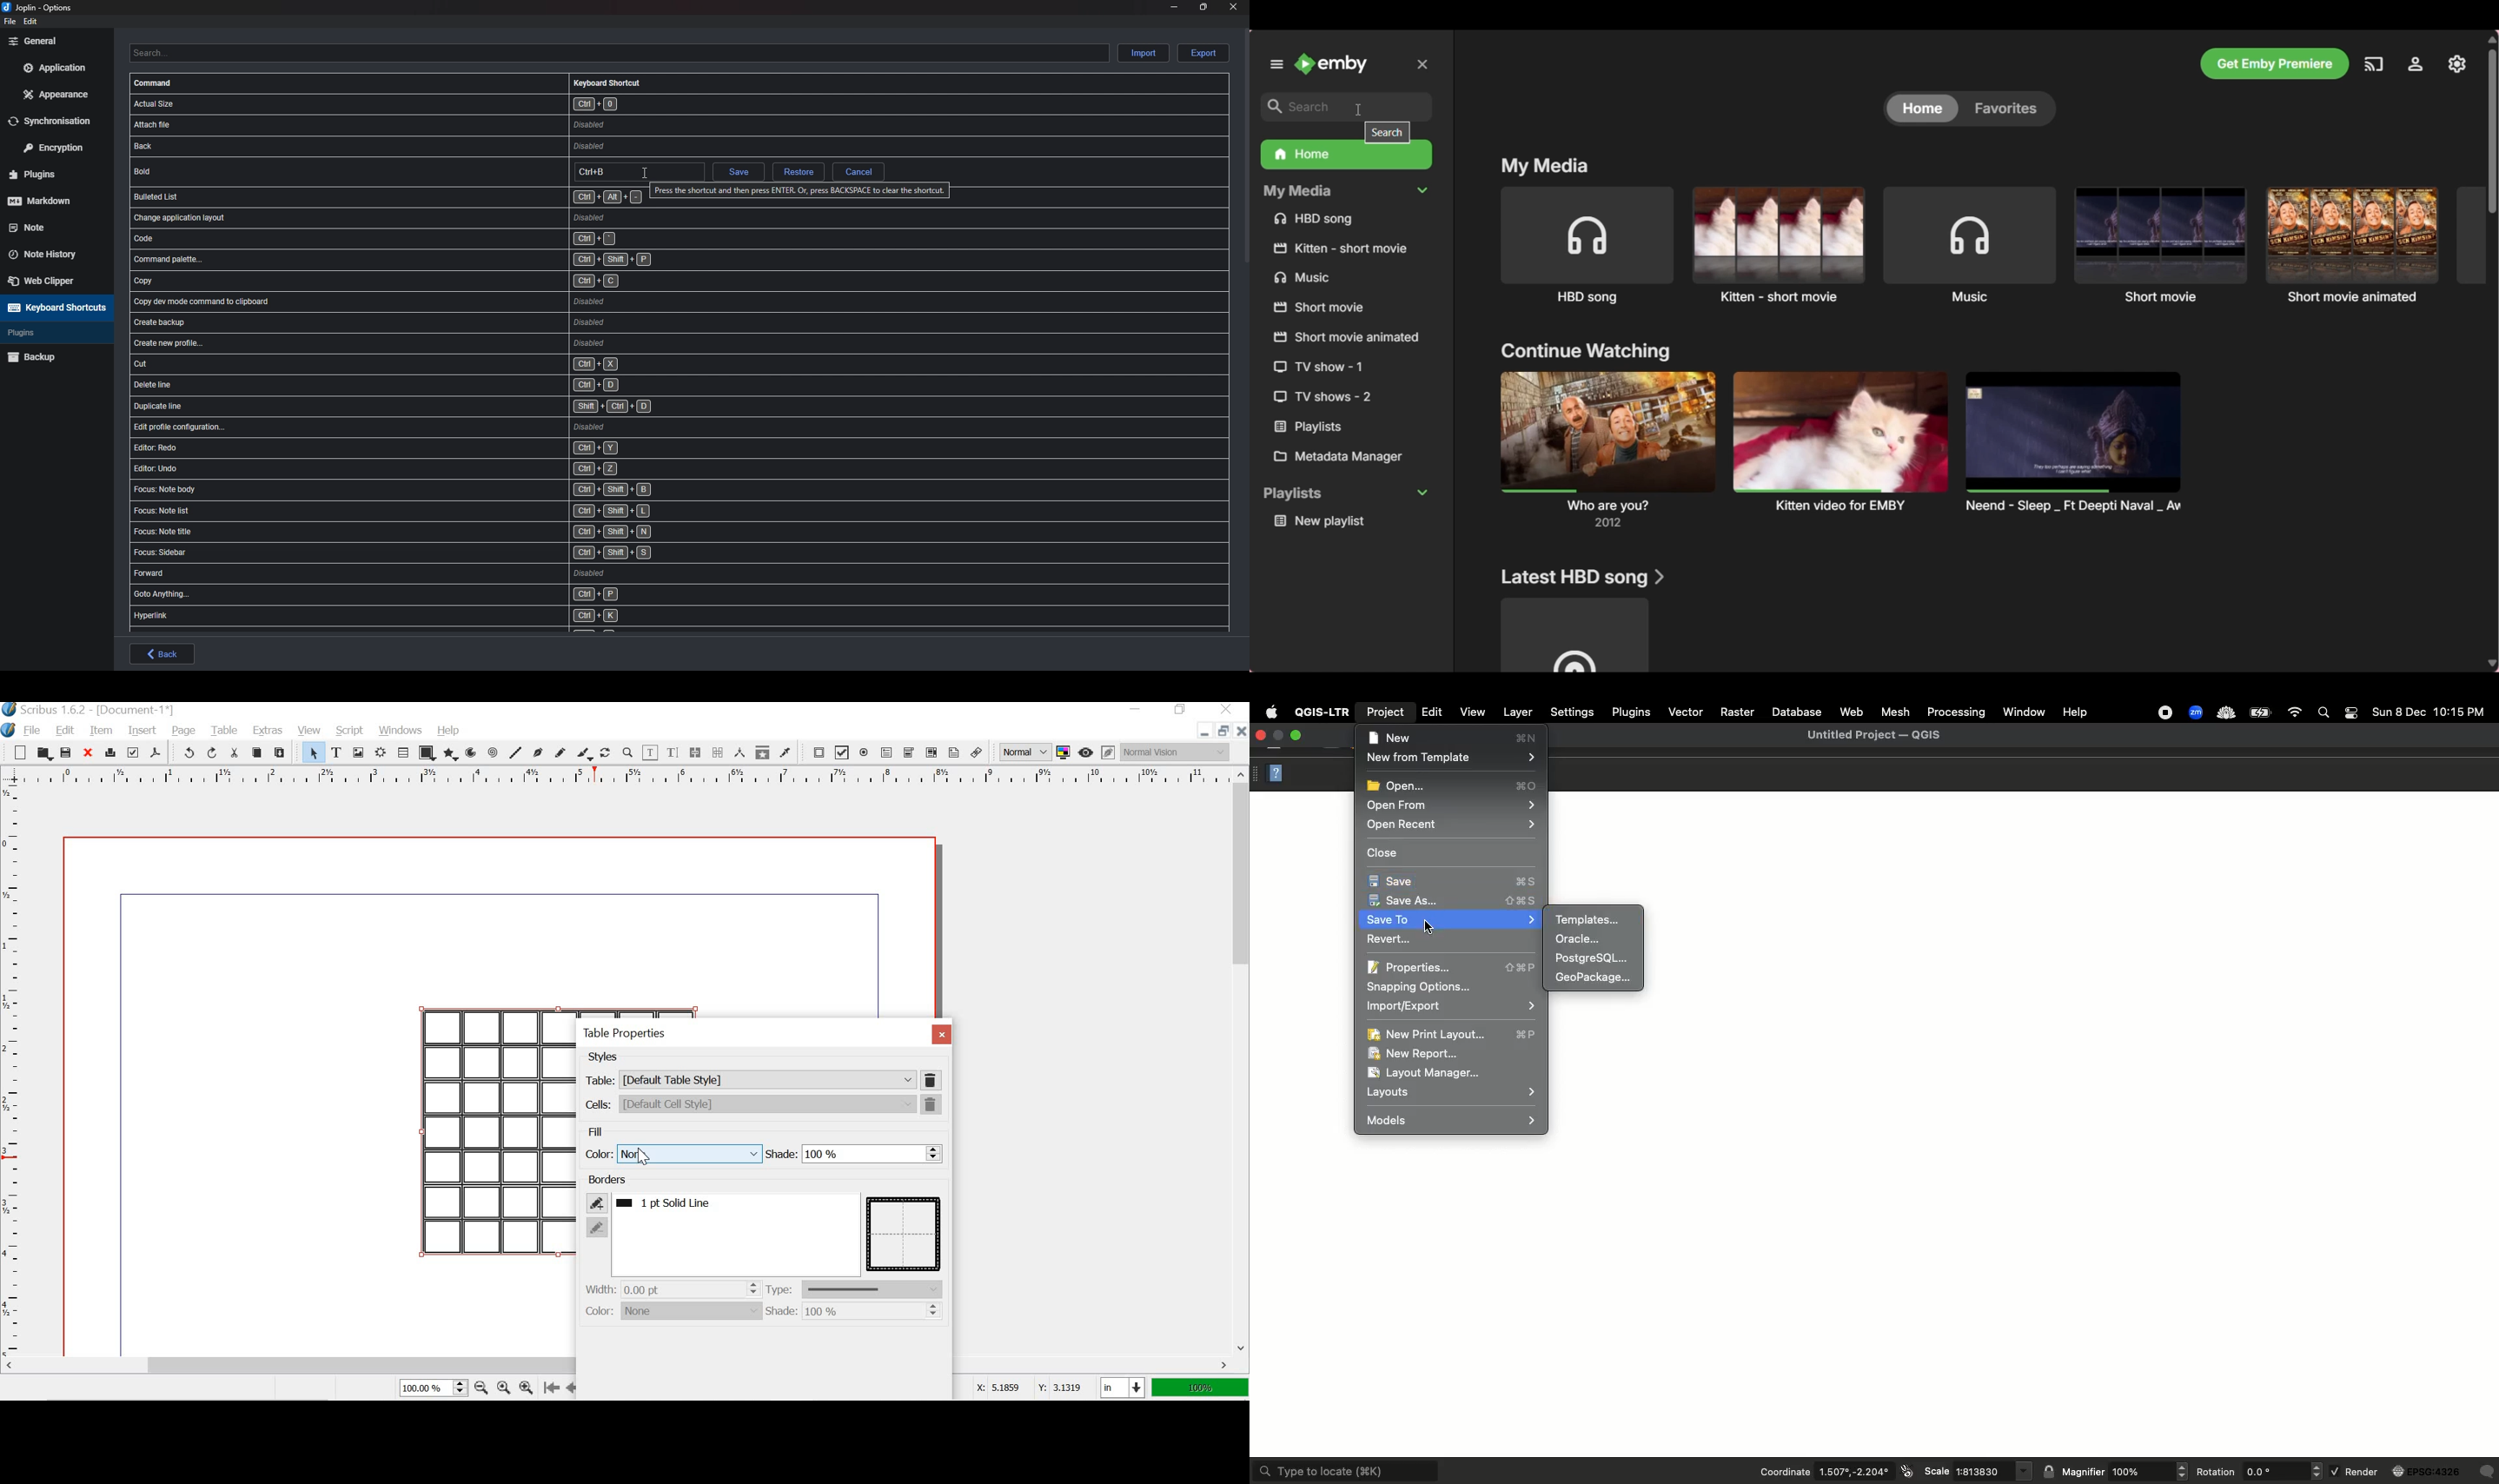  I want to click on shade, so click(843, 1155).